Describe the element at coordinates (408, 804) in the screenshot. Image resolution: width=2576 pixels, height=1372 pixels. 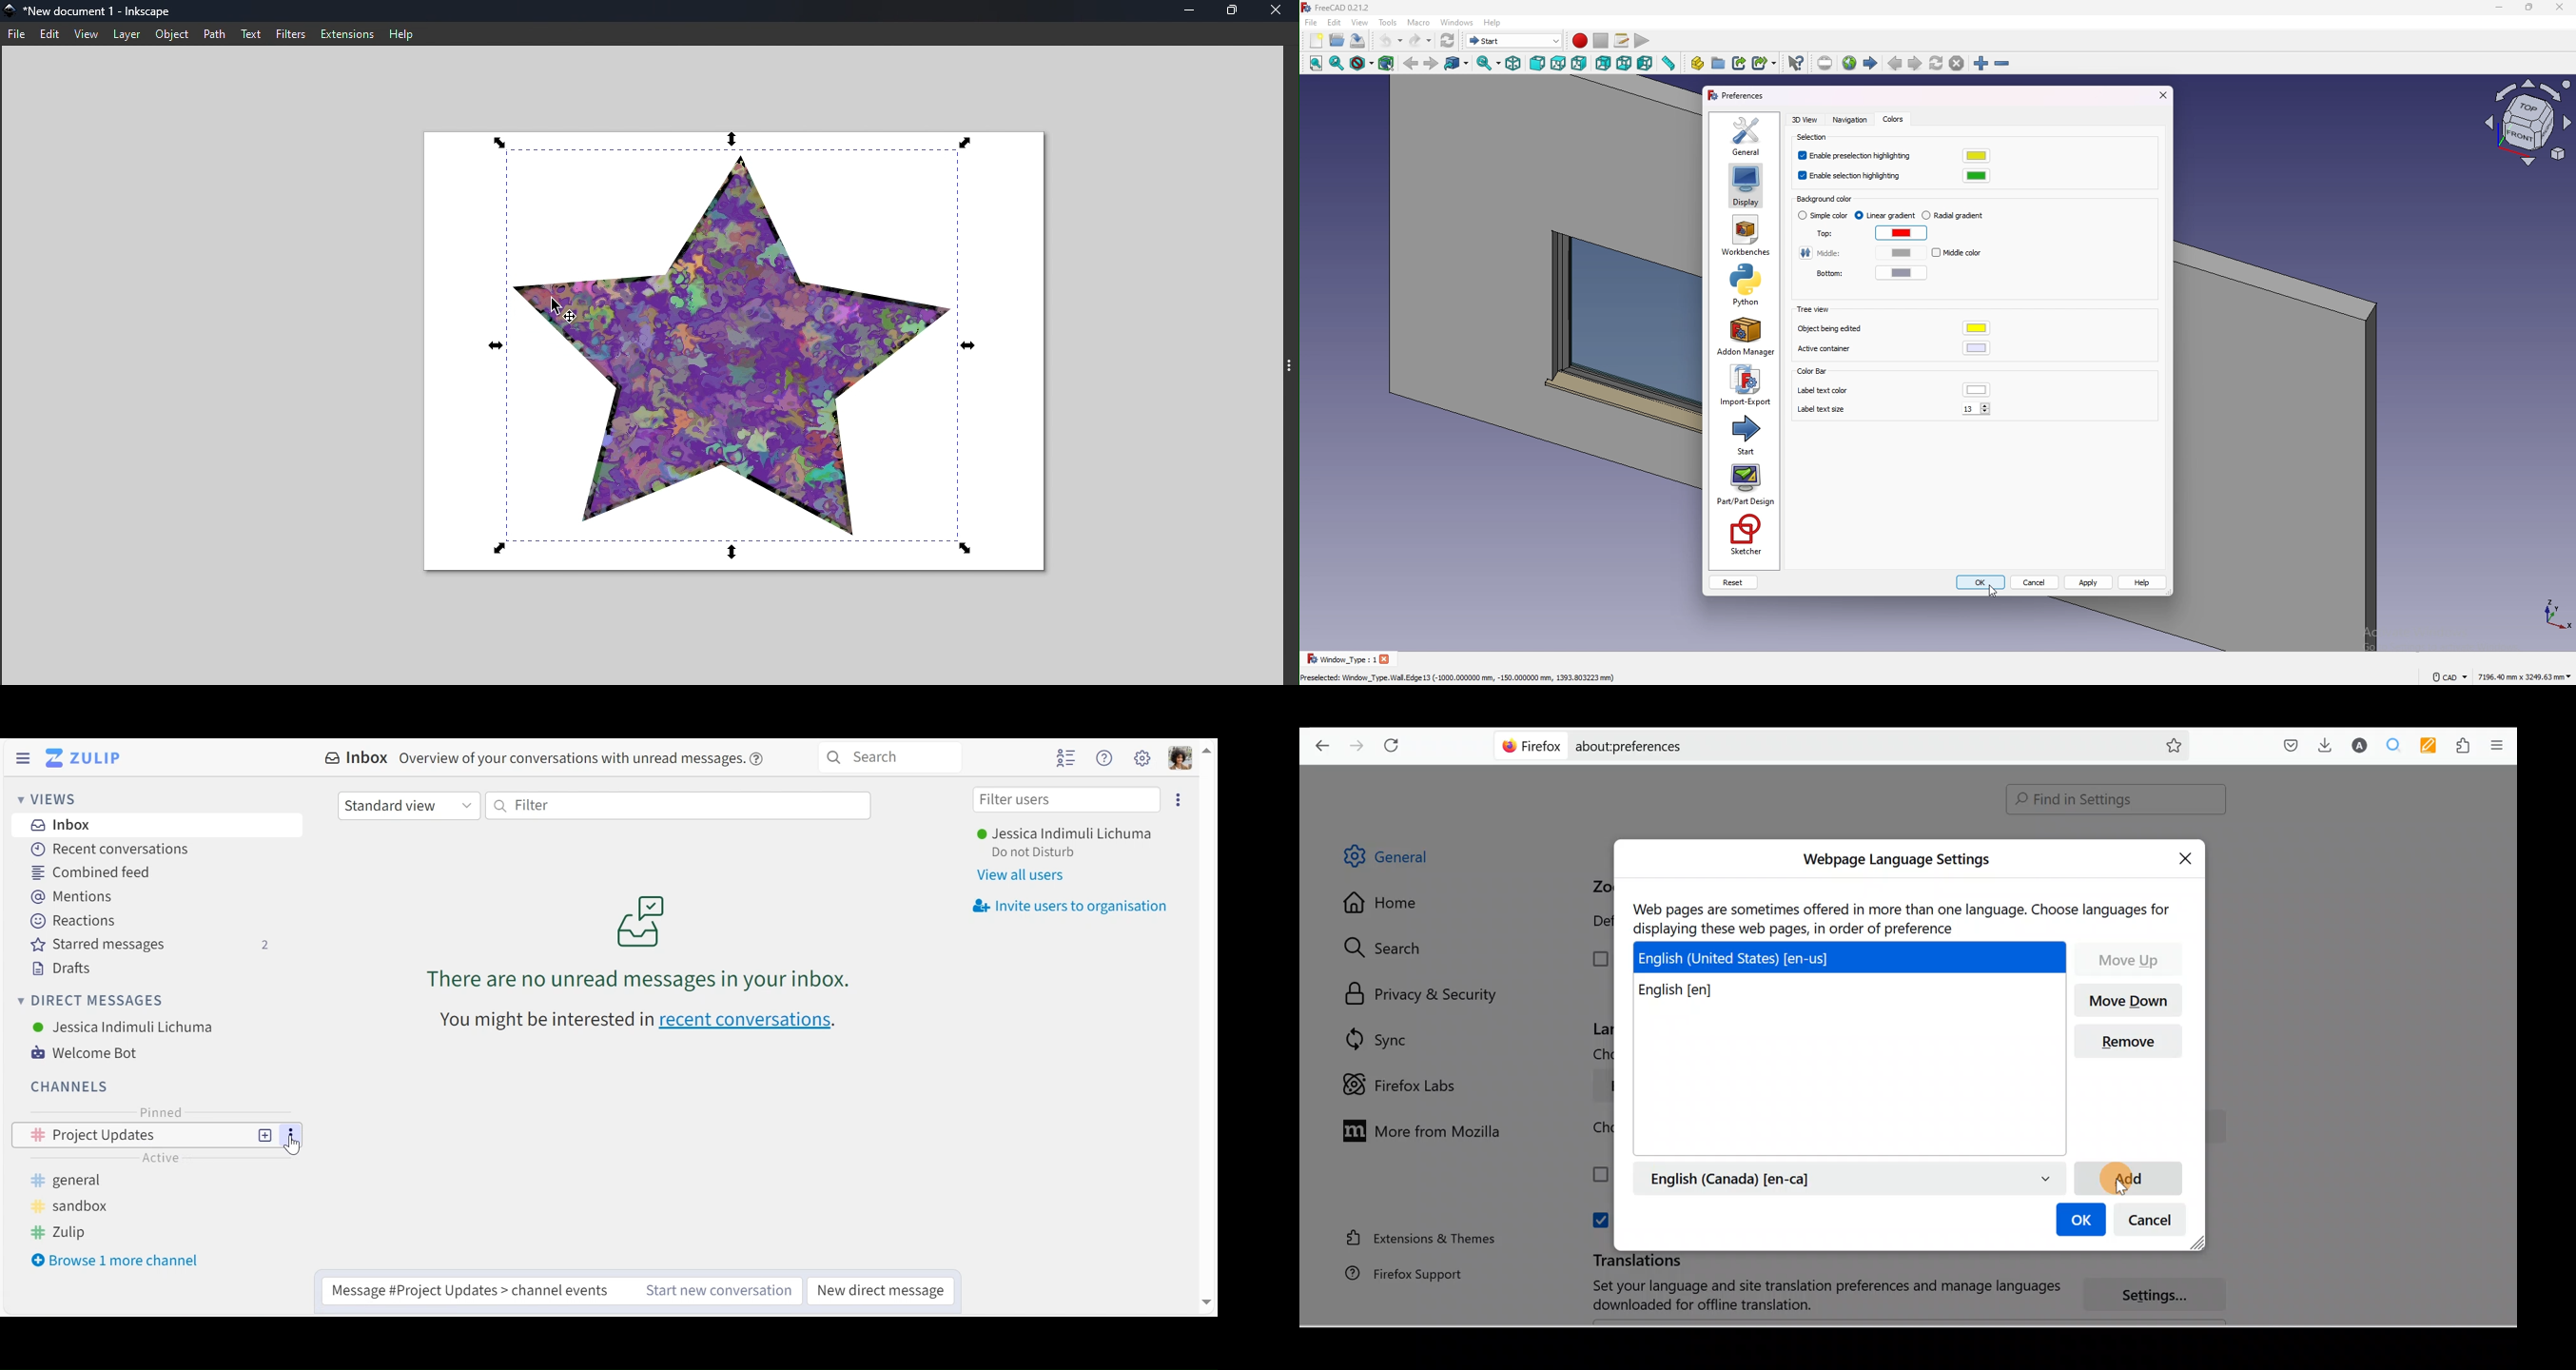
I see `Standard view` at that location.